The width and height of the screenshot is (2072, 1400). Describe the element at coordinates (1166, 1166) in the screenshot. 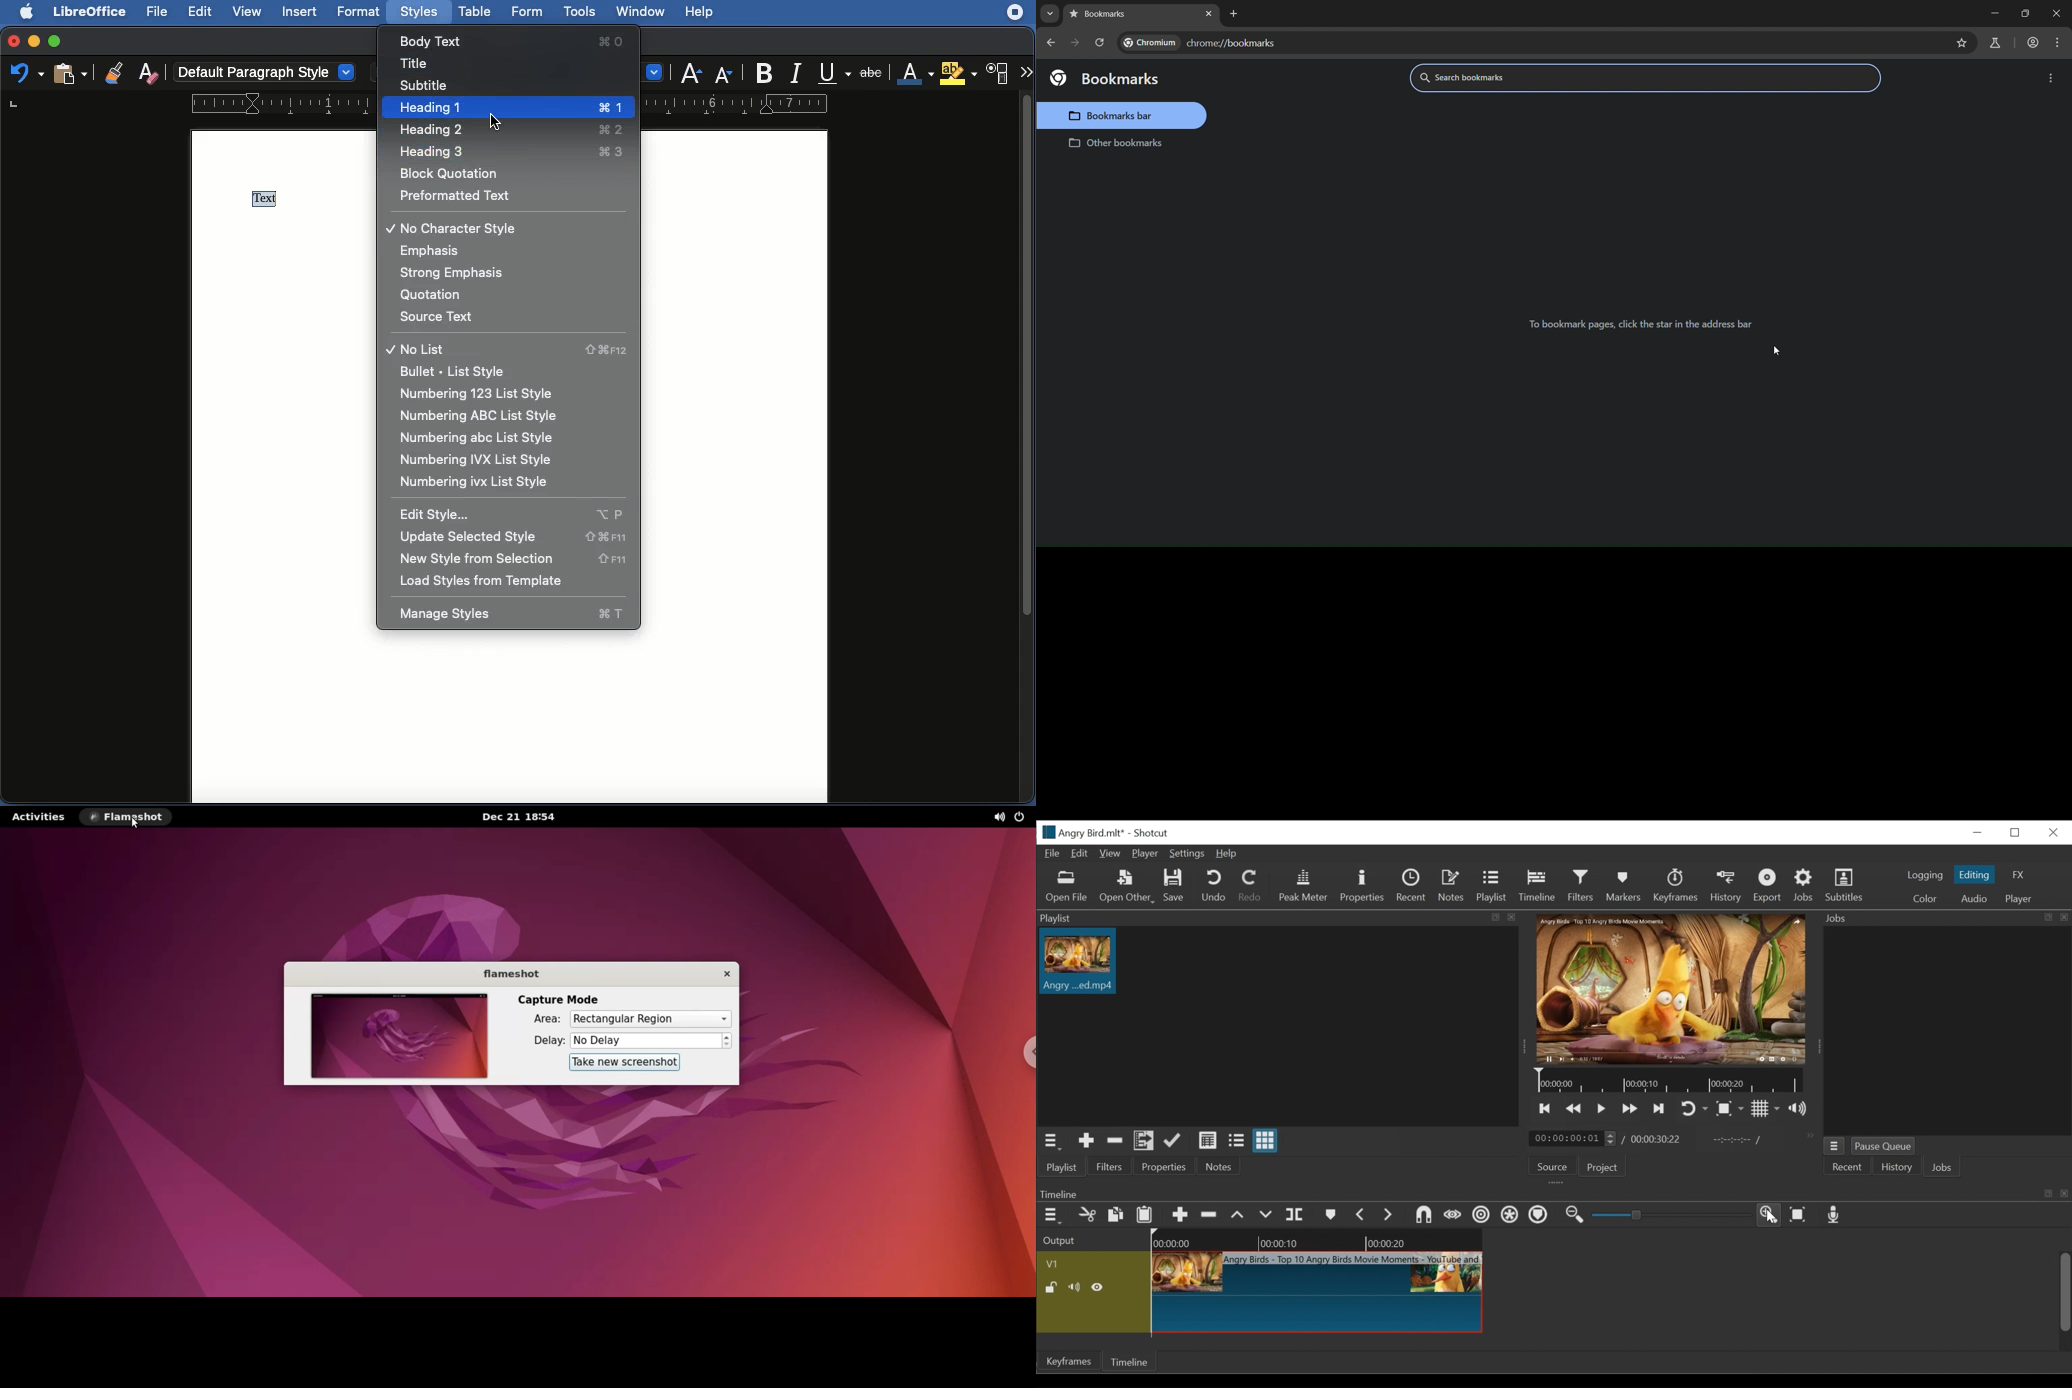

I see `Properties` at that location.